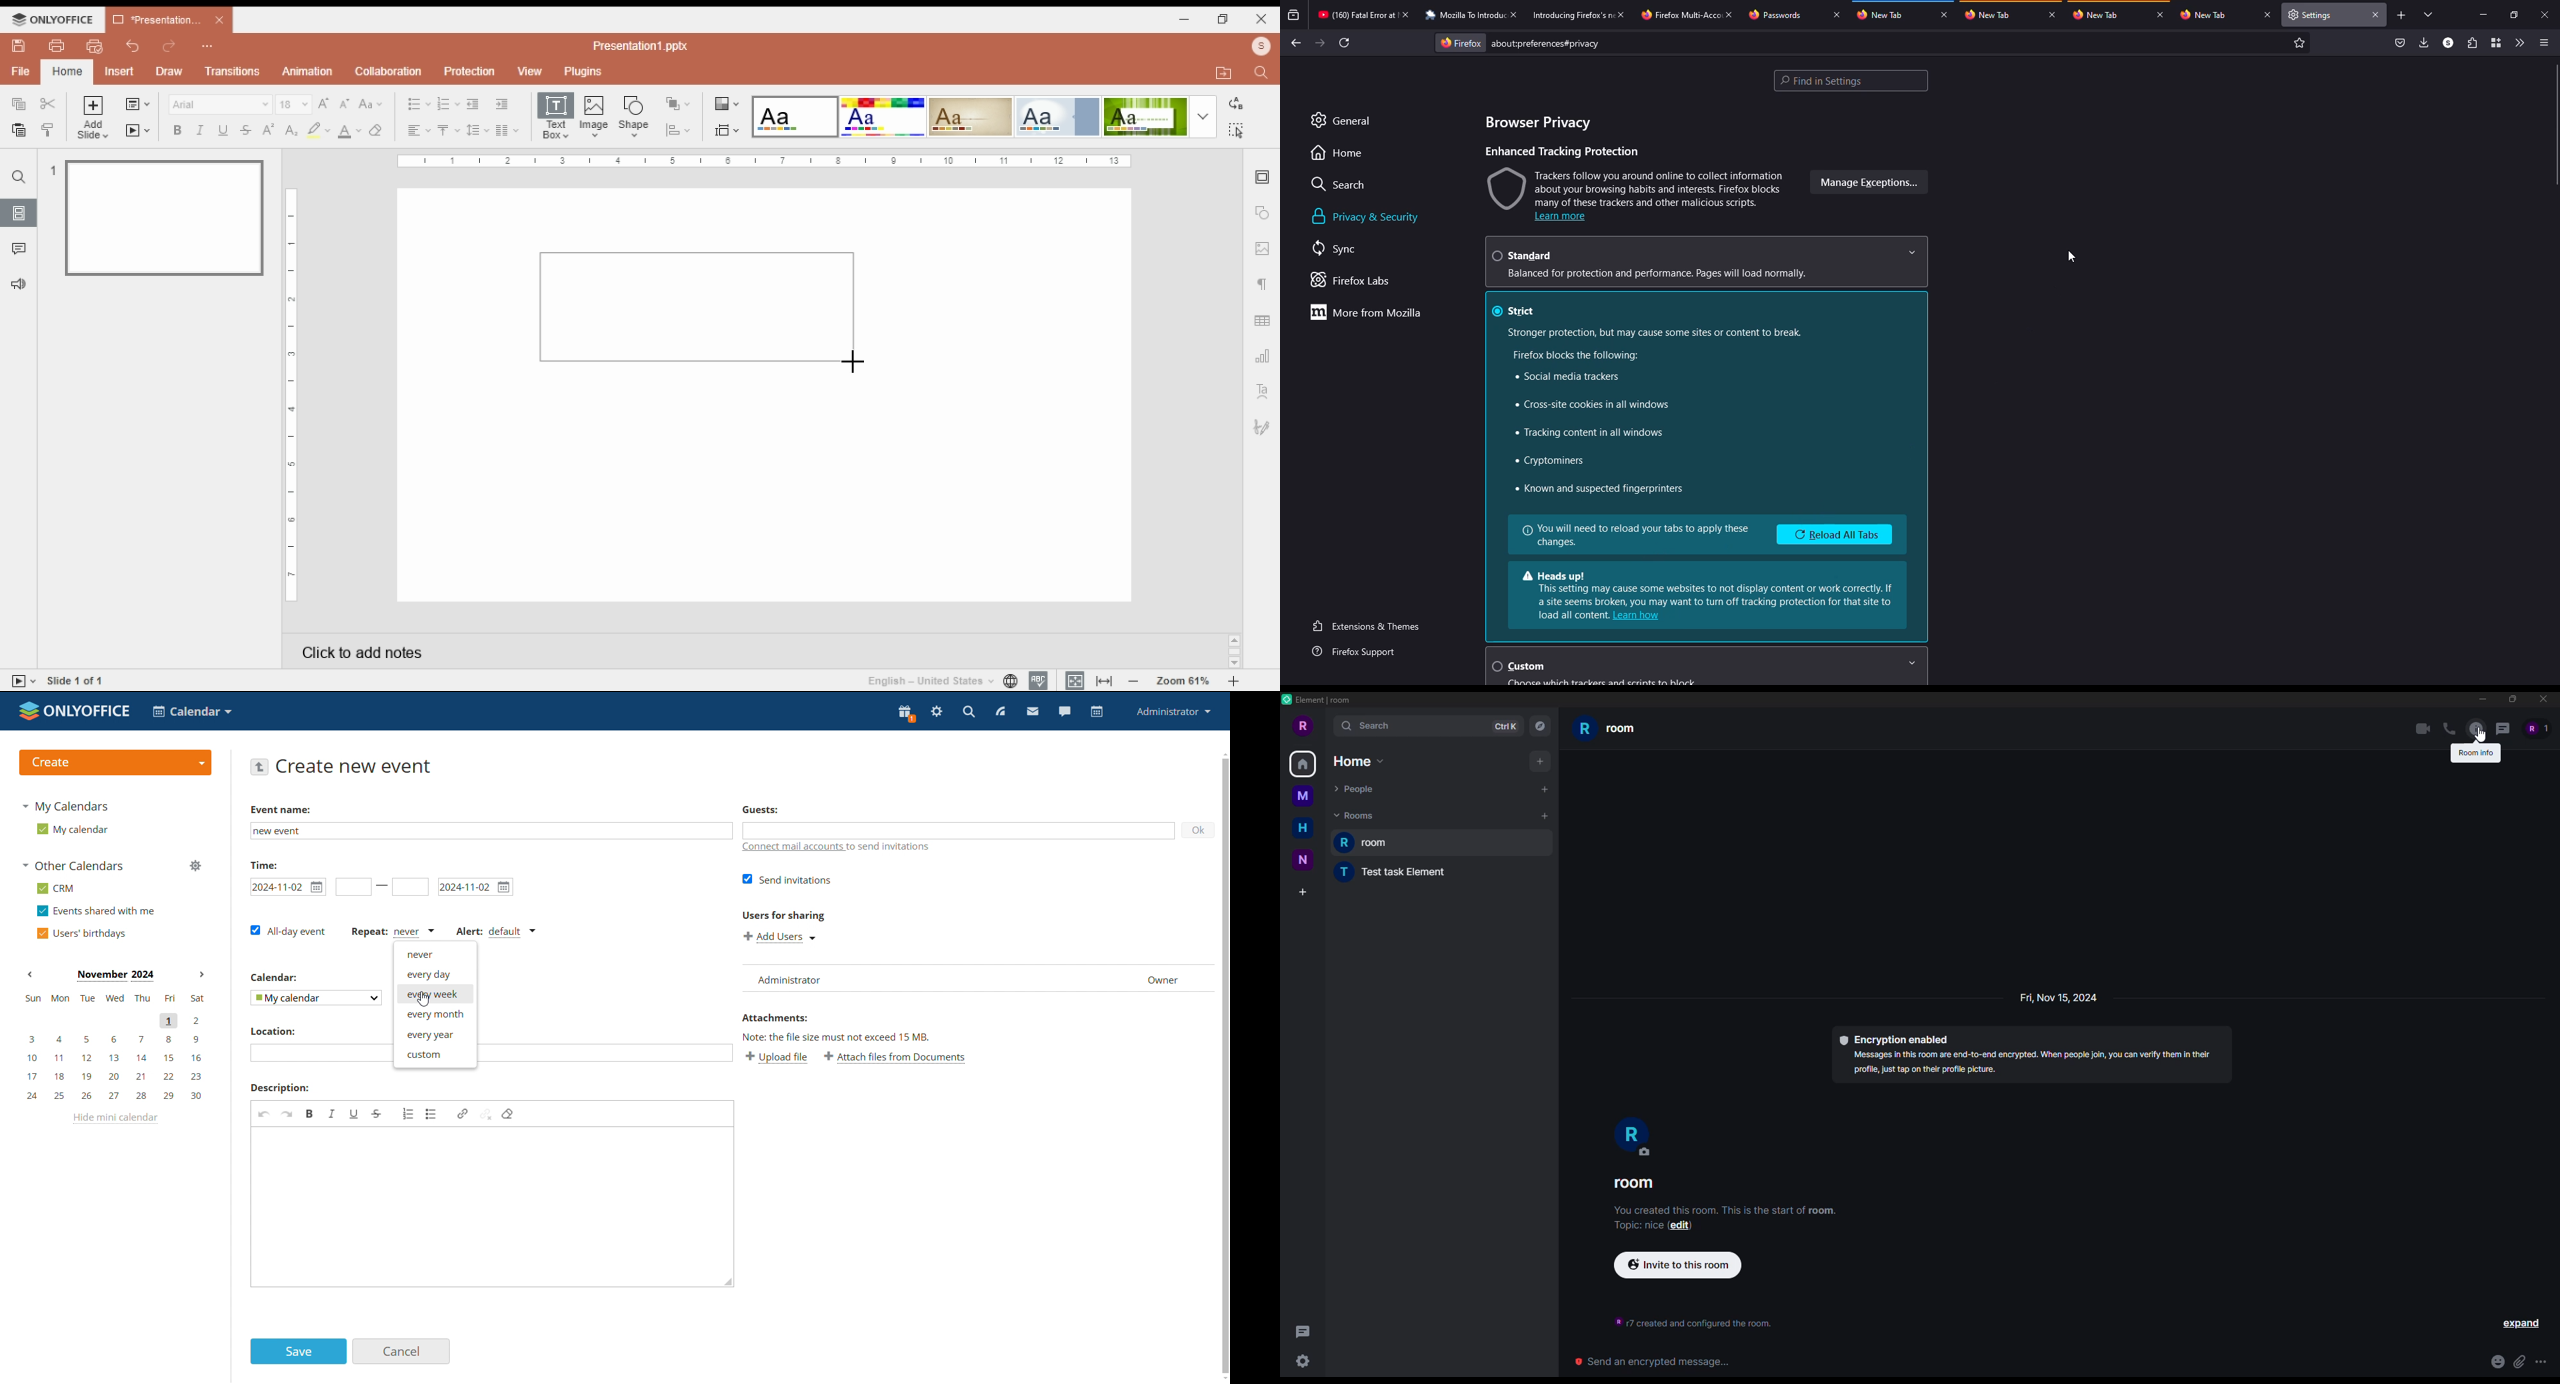 The width and height of the screenshot is (2576, 1400). I want to click on bullets, so click(418, 103).